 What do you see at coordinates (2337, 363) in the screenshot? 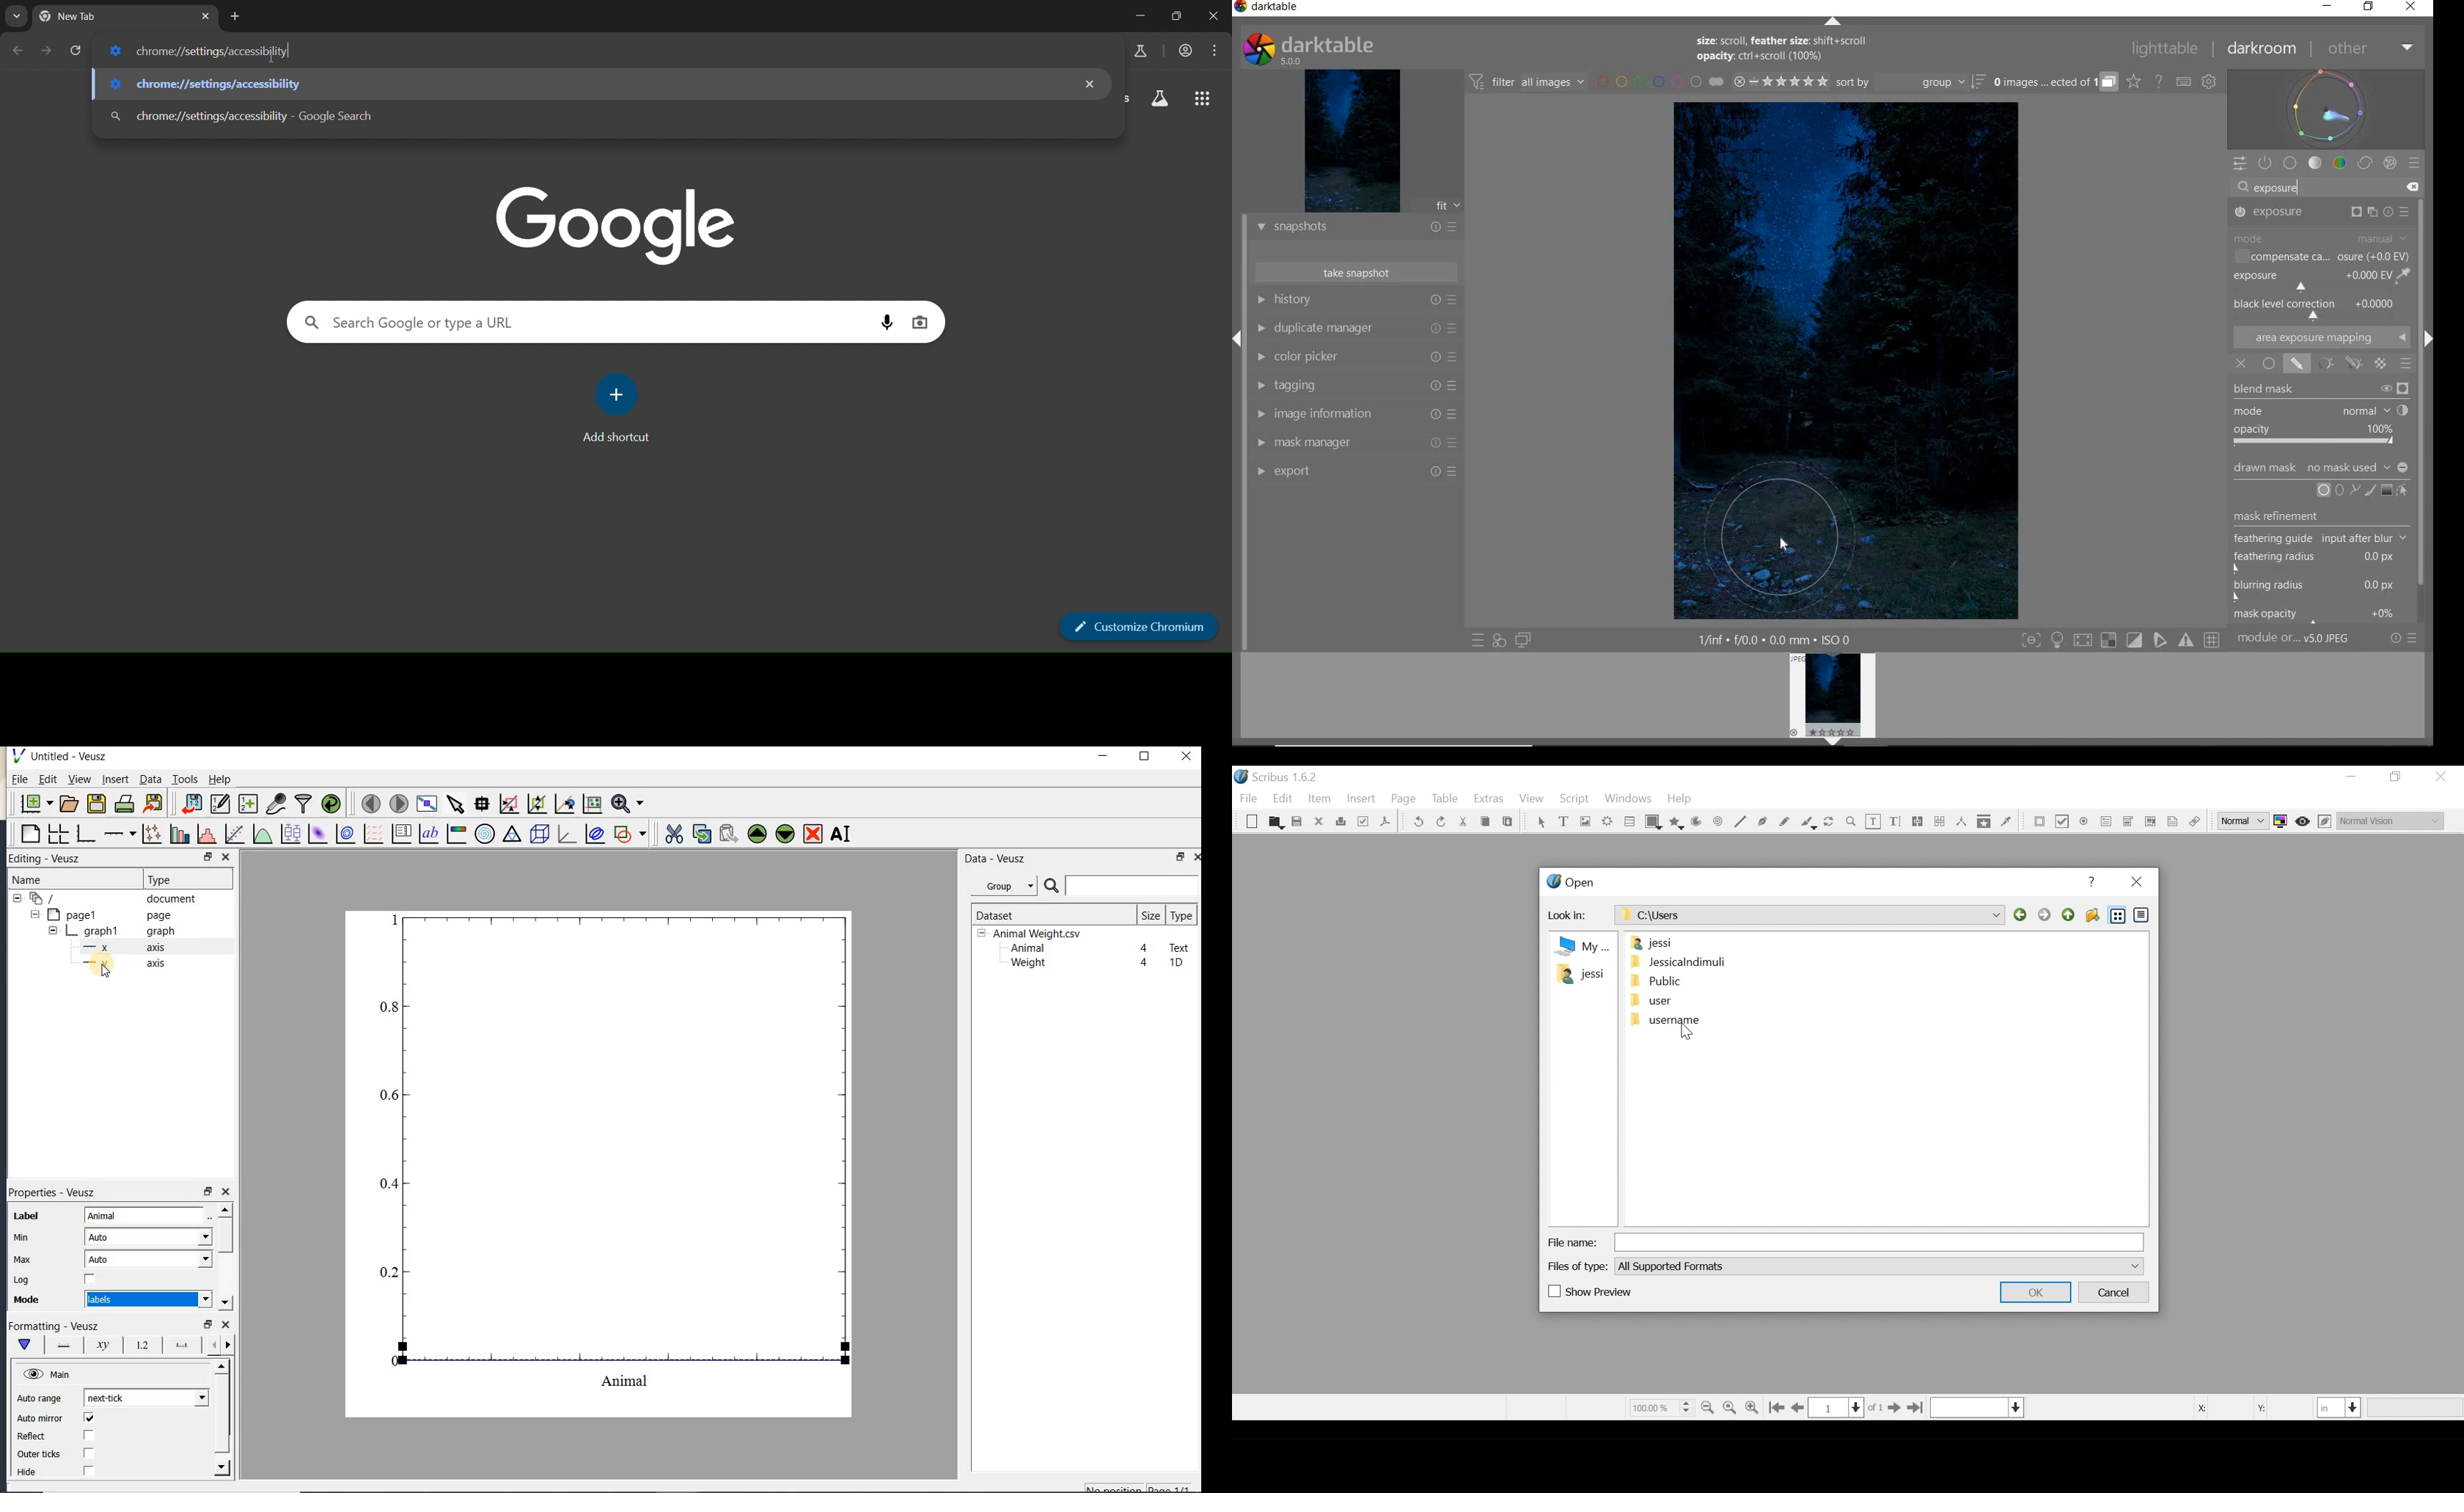
I see `MASK OPTIONS` at bounding box center [2337, 363].